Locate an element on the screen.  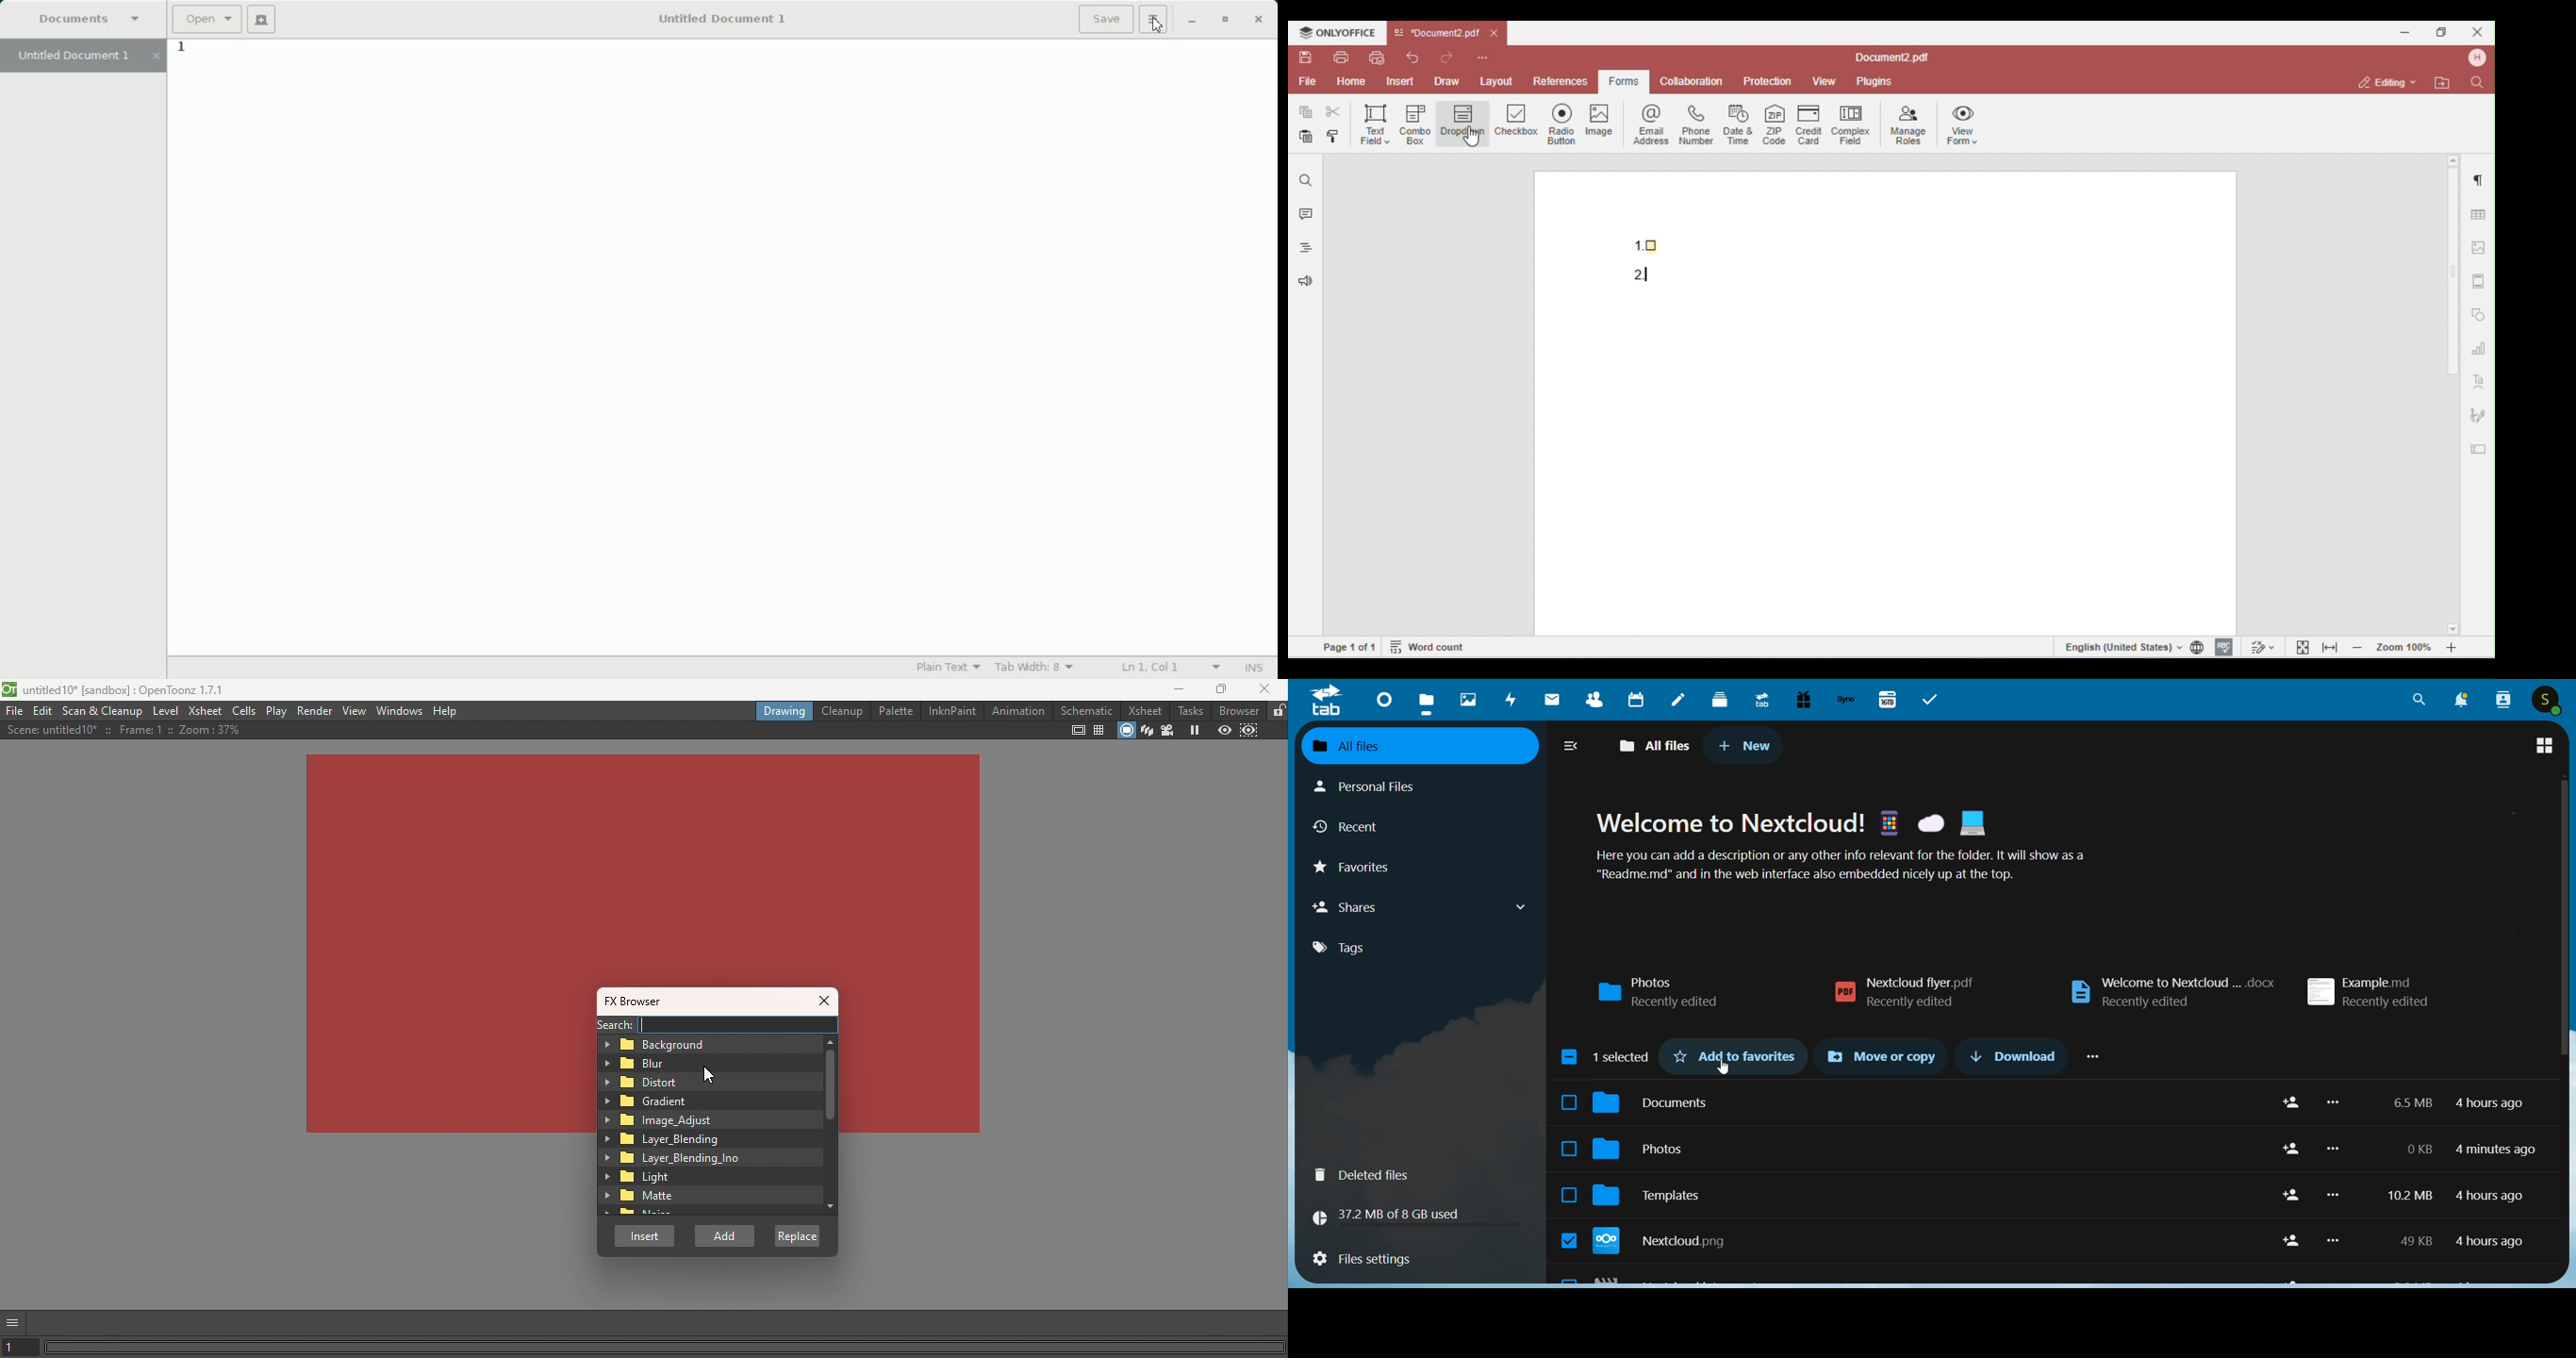
Documents is located at coordinates (1931, 1102).